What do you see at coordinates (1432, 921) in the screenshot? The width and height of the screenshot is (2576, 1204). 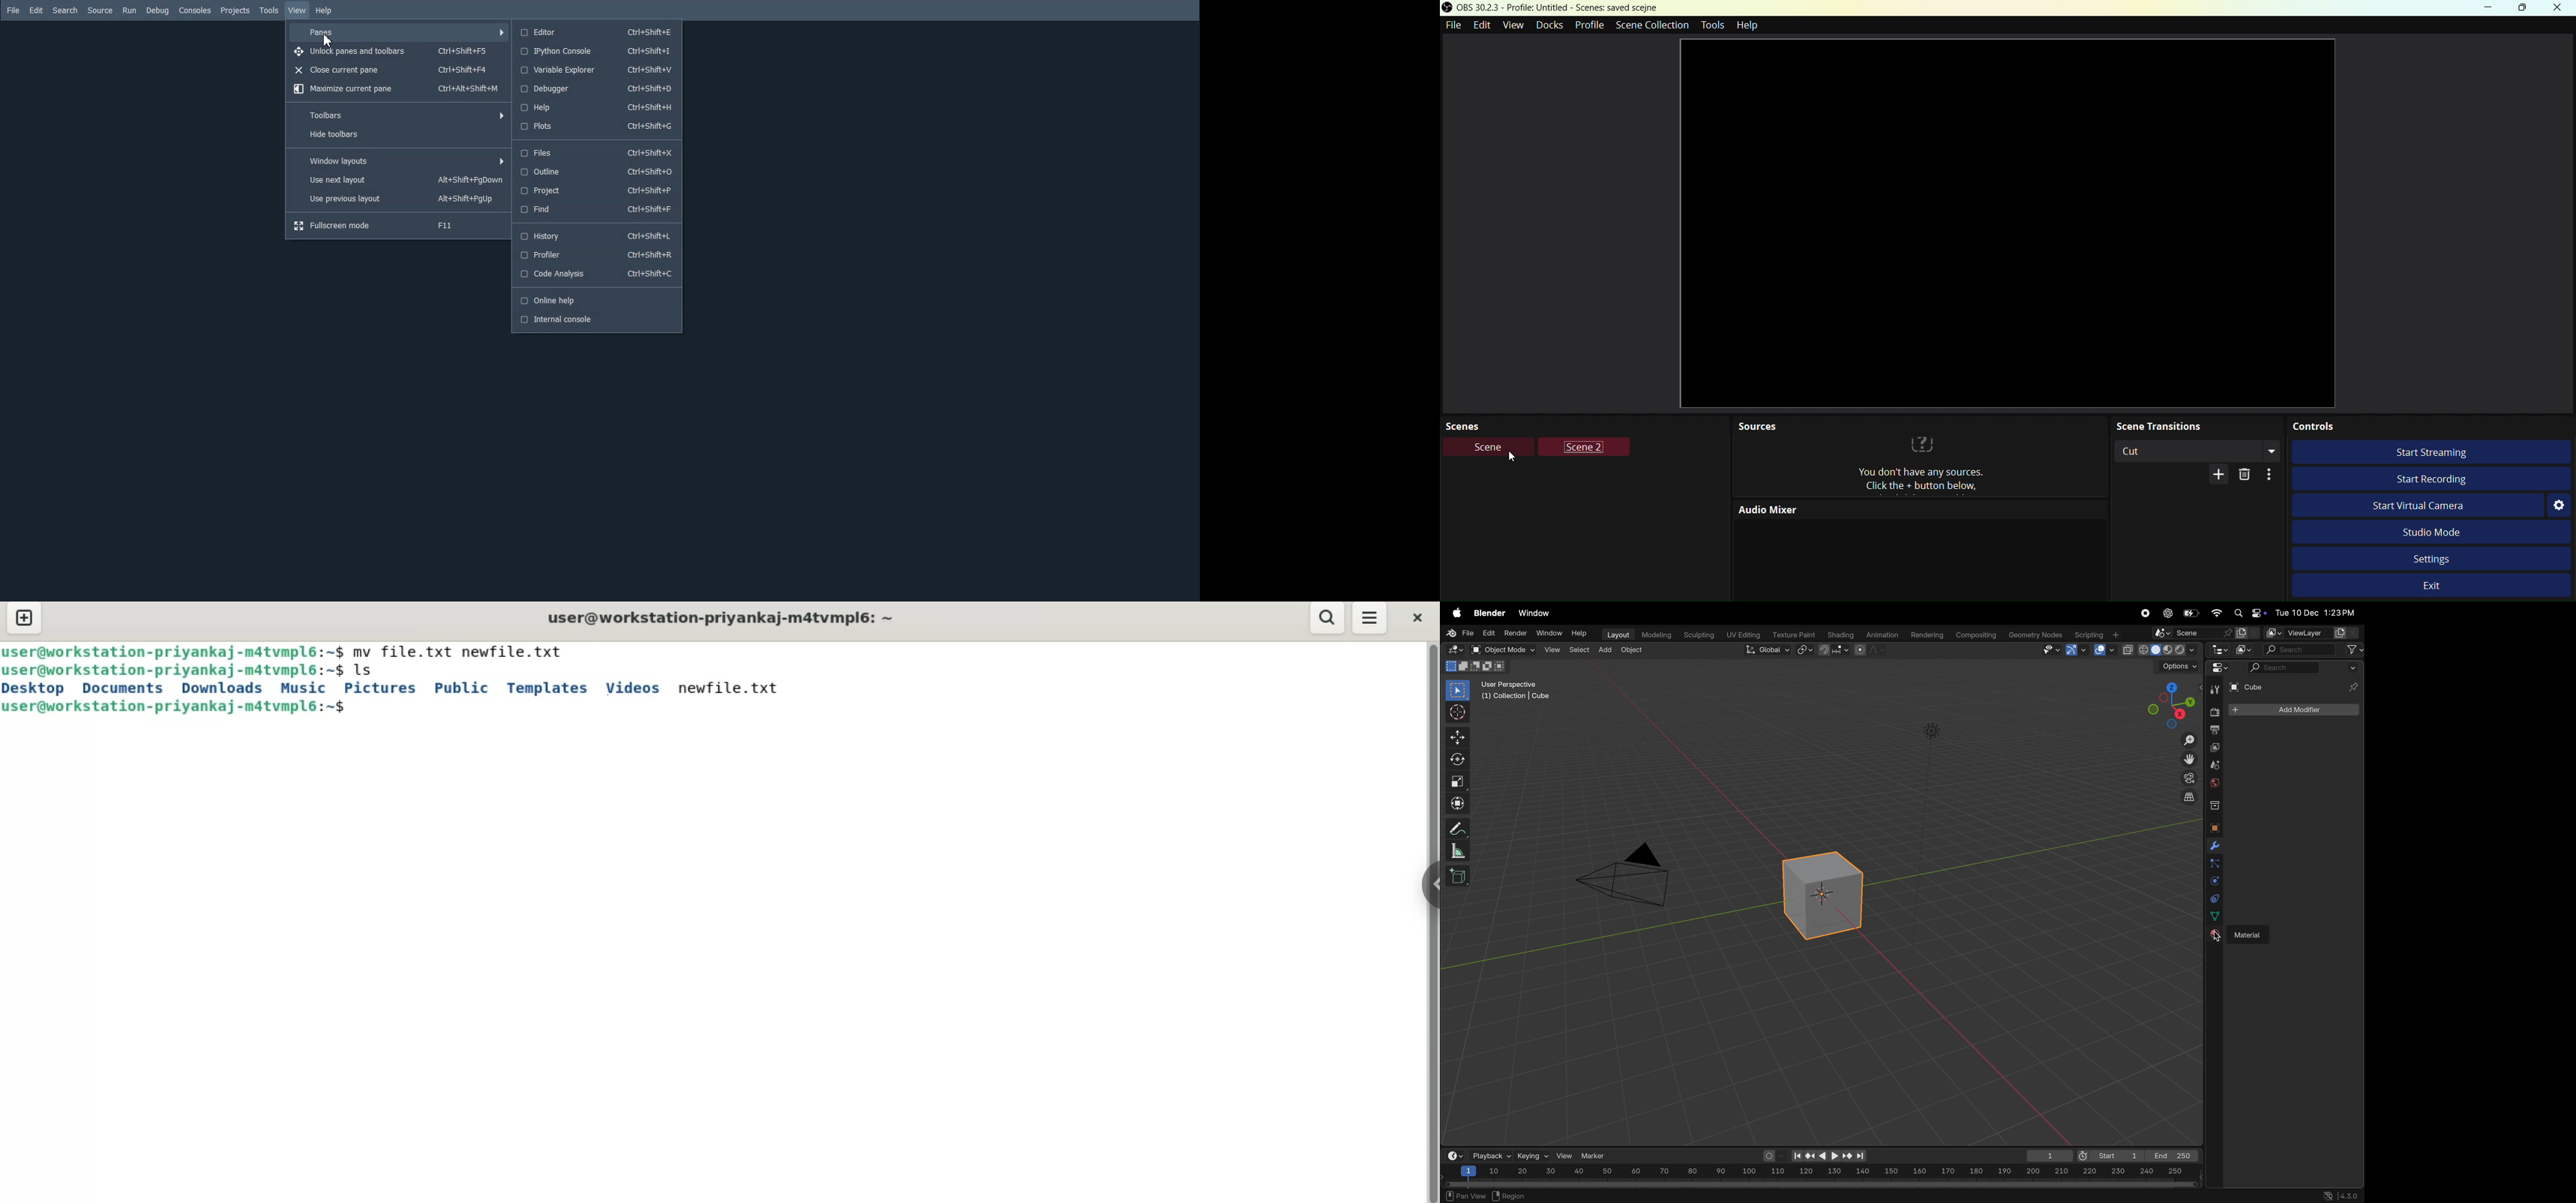 I see `verical scroll bar` at bounding box center [1432, 921].